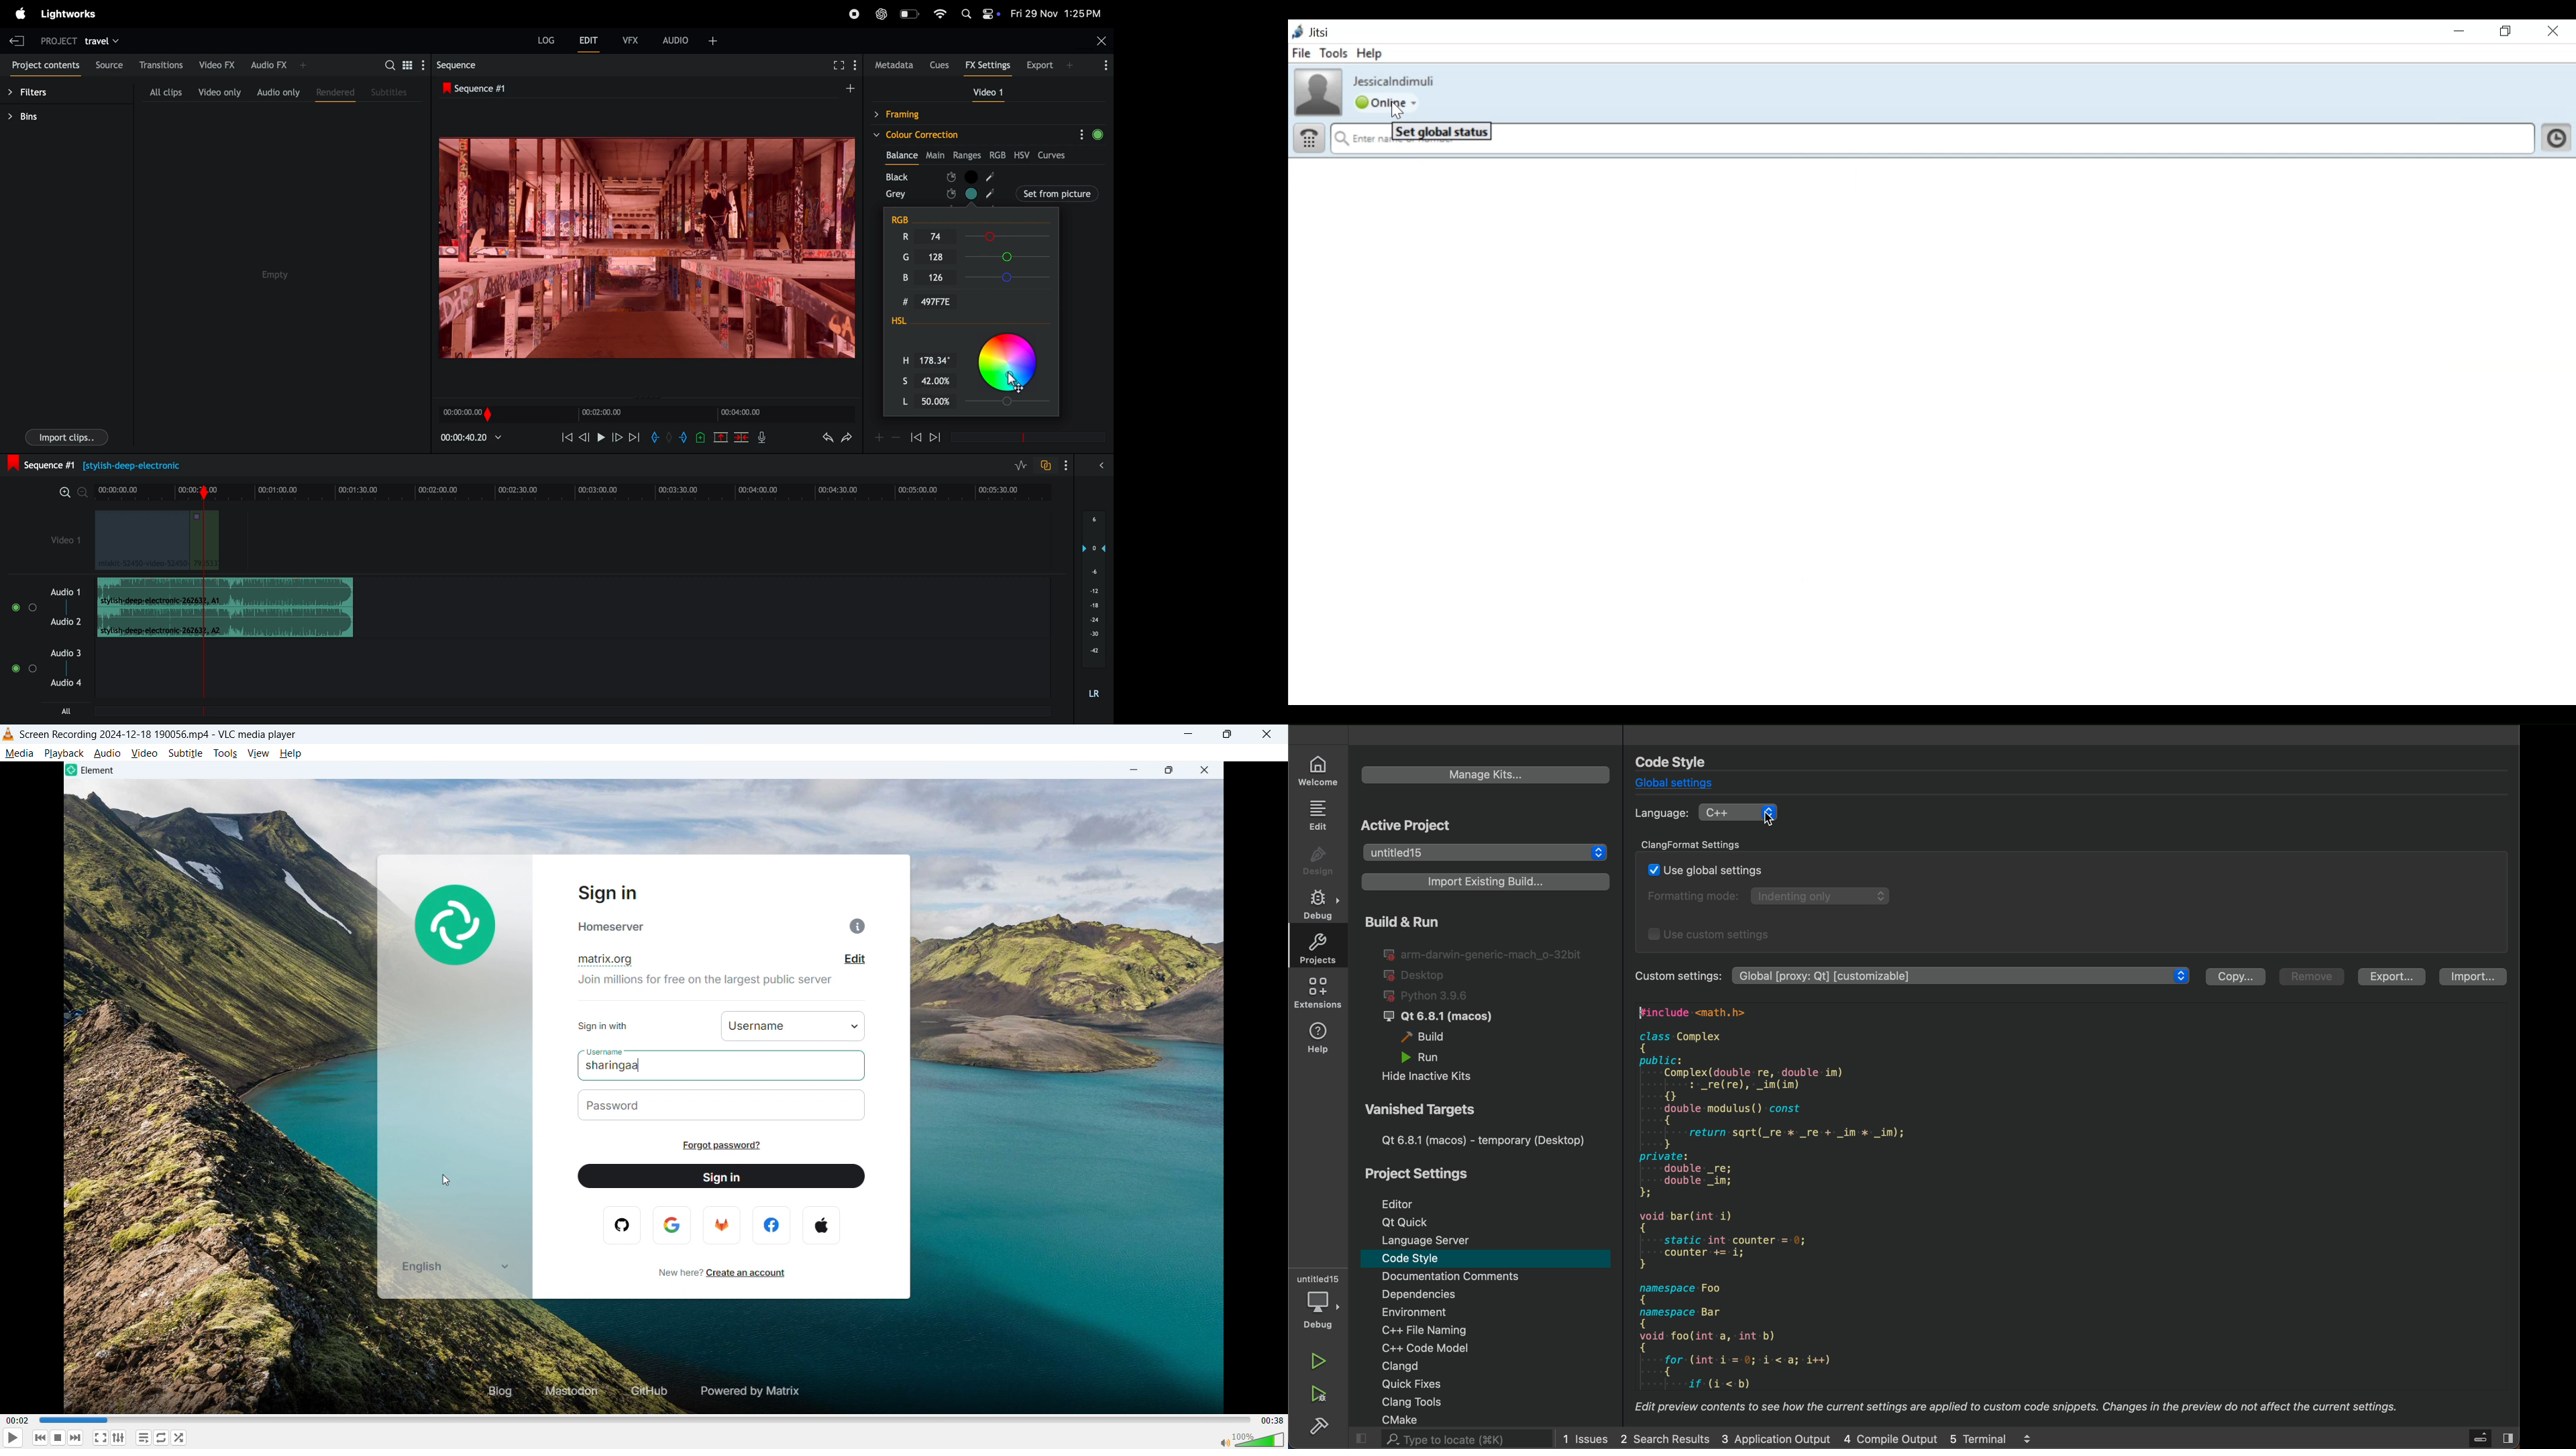 This screenshot has width=2576, height=1456. I want to click on Screen recording 2024-12-18 190056.mp4 - VLC media player, so click(159, 734).